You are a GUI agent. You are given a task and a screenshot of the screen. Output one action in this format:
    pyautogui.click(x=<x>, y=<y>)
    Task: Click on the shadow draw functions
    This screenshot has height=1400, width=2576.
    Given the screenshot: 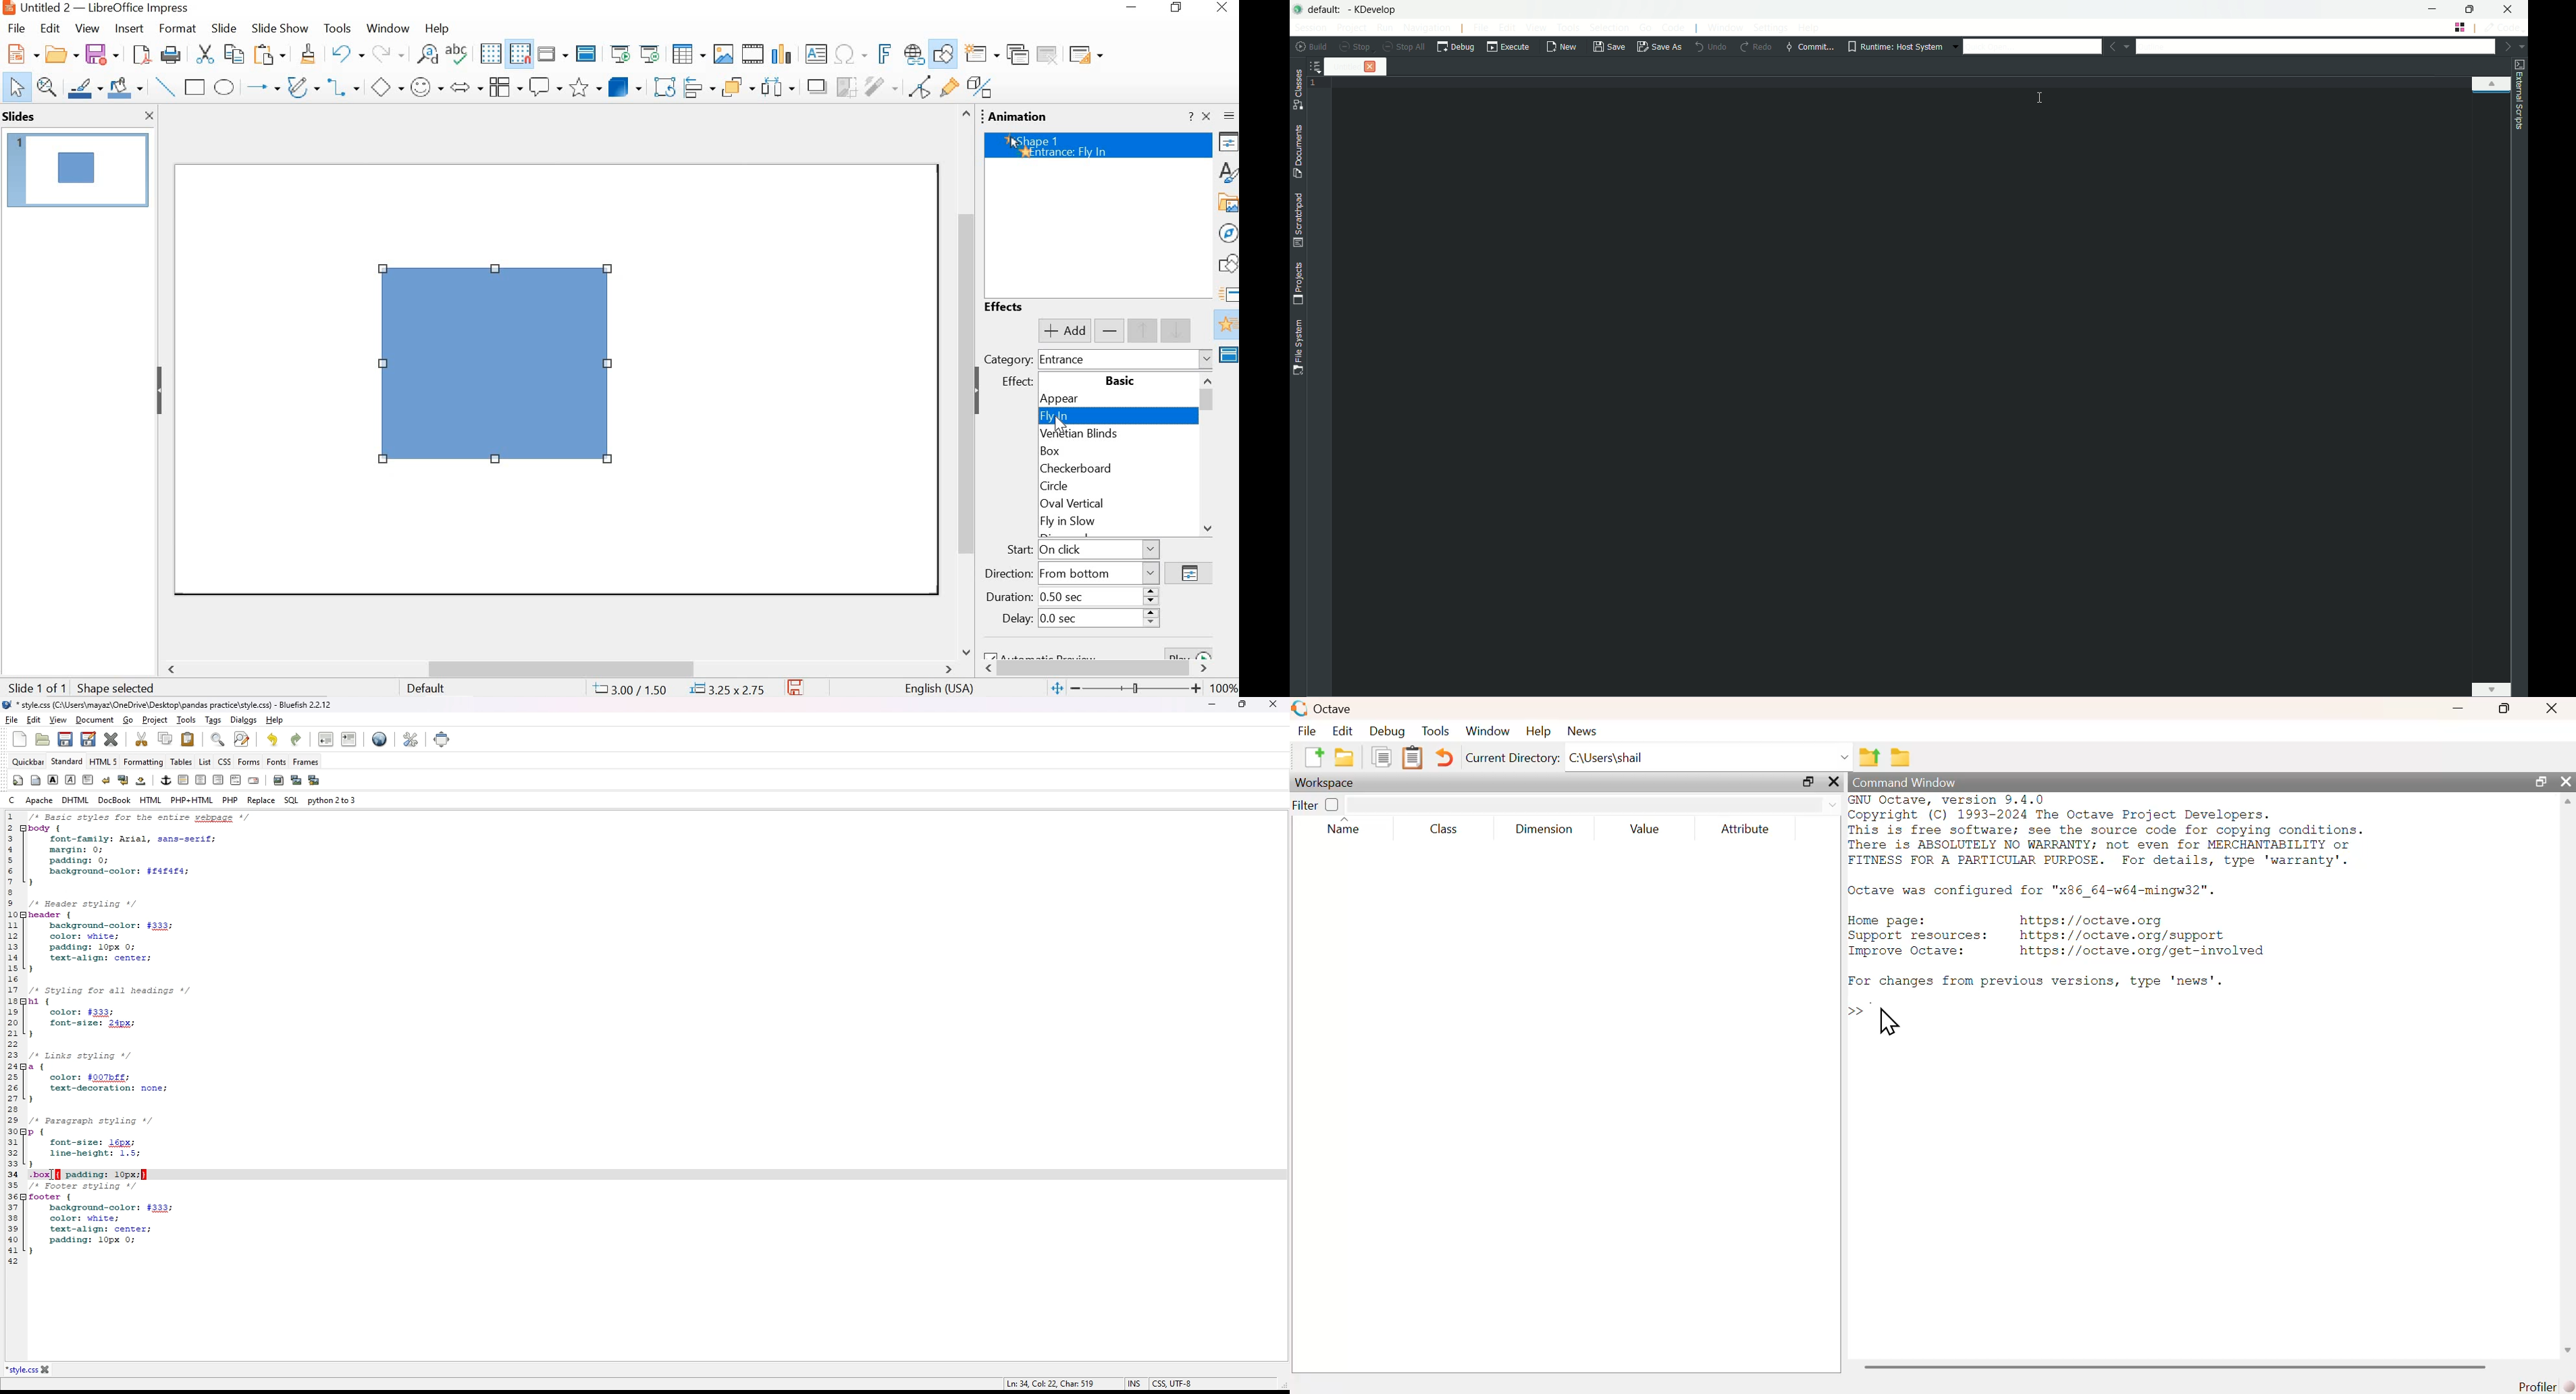 What is the action you would take?
    pyautogui.click(x=943, y=53)
    